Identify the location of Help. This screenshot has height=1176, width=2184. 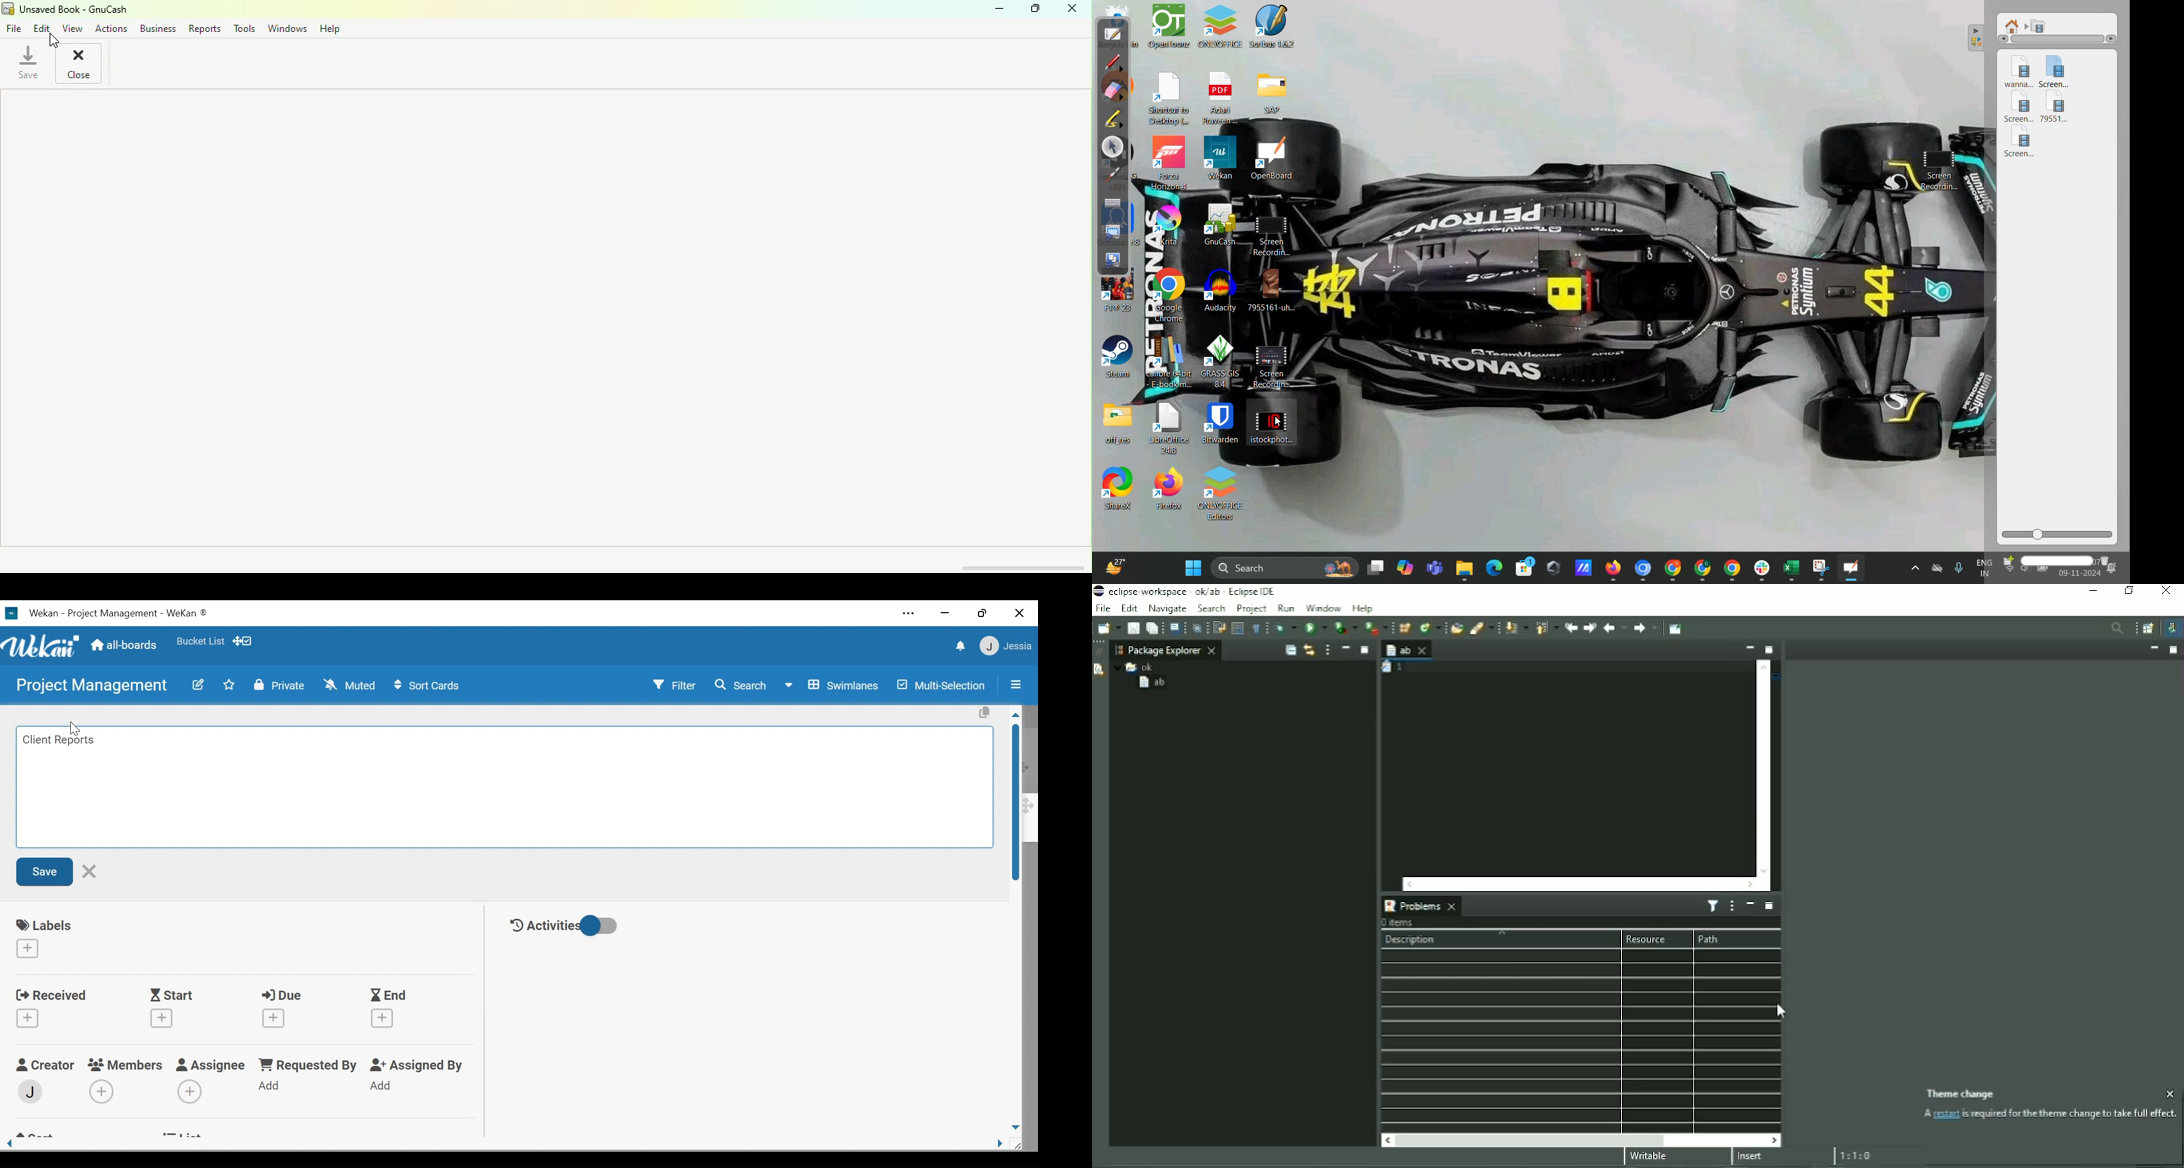
(330, 28).